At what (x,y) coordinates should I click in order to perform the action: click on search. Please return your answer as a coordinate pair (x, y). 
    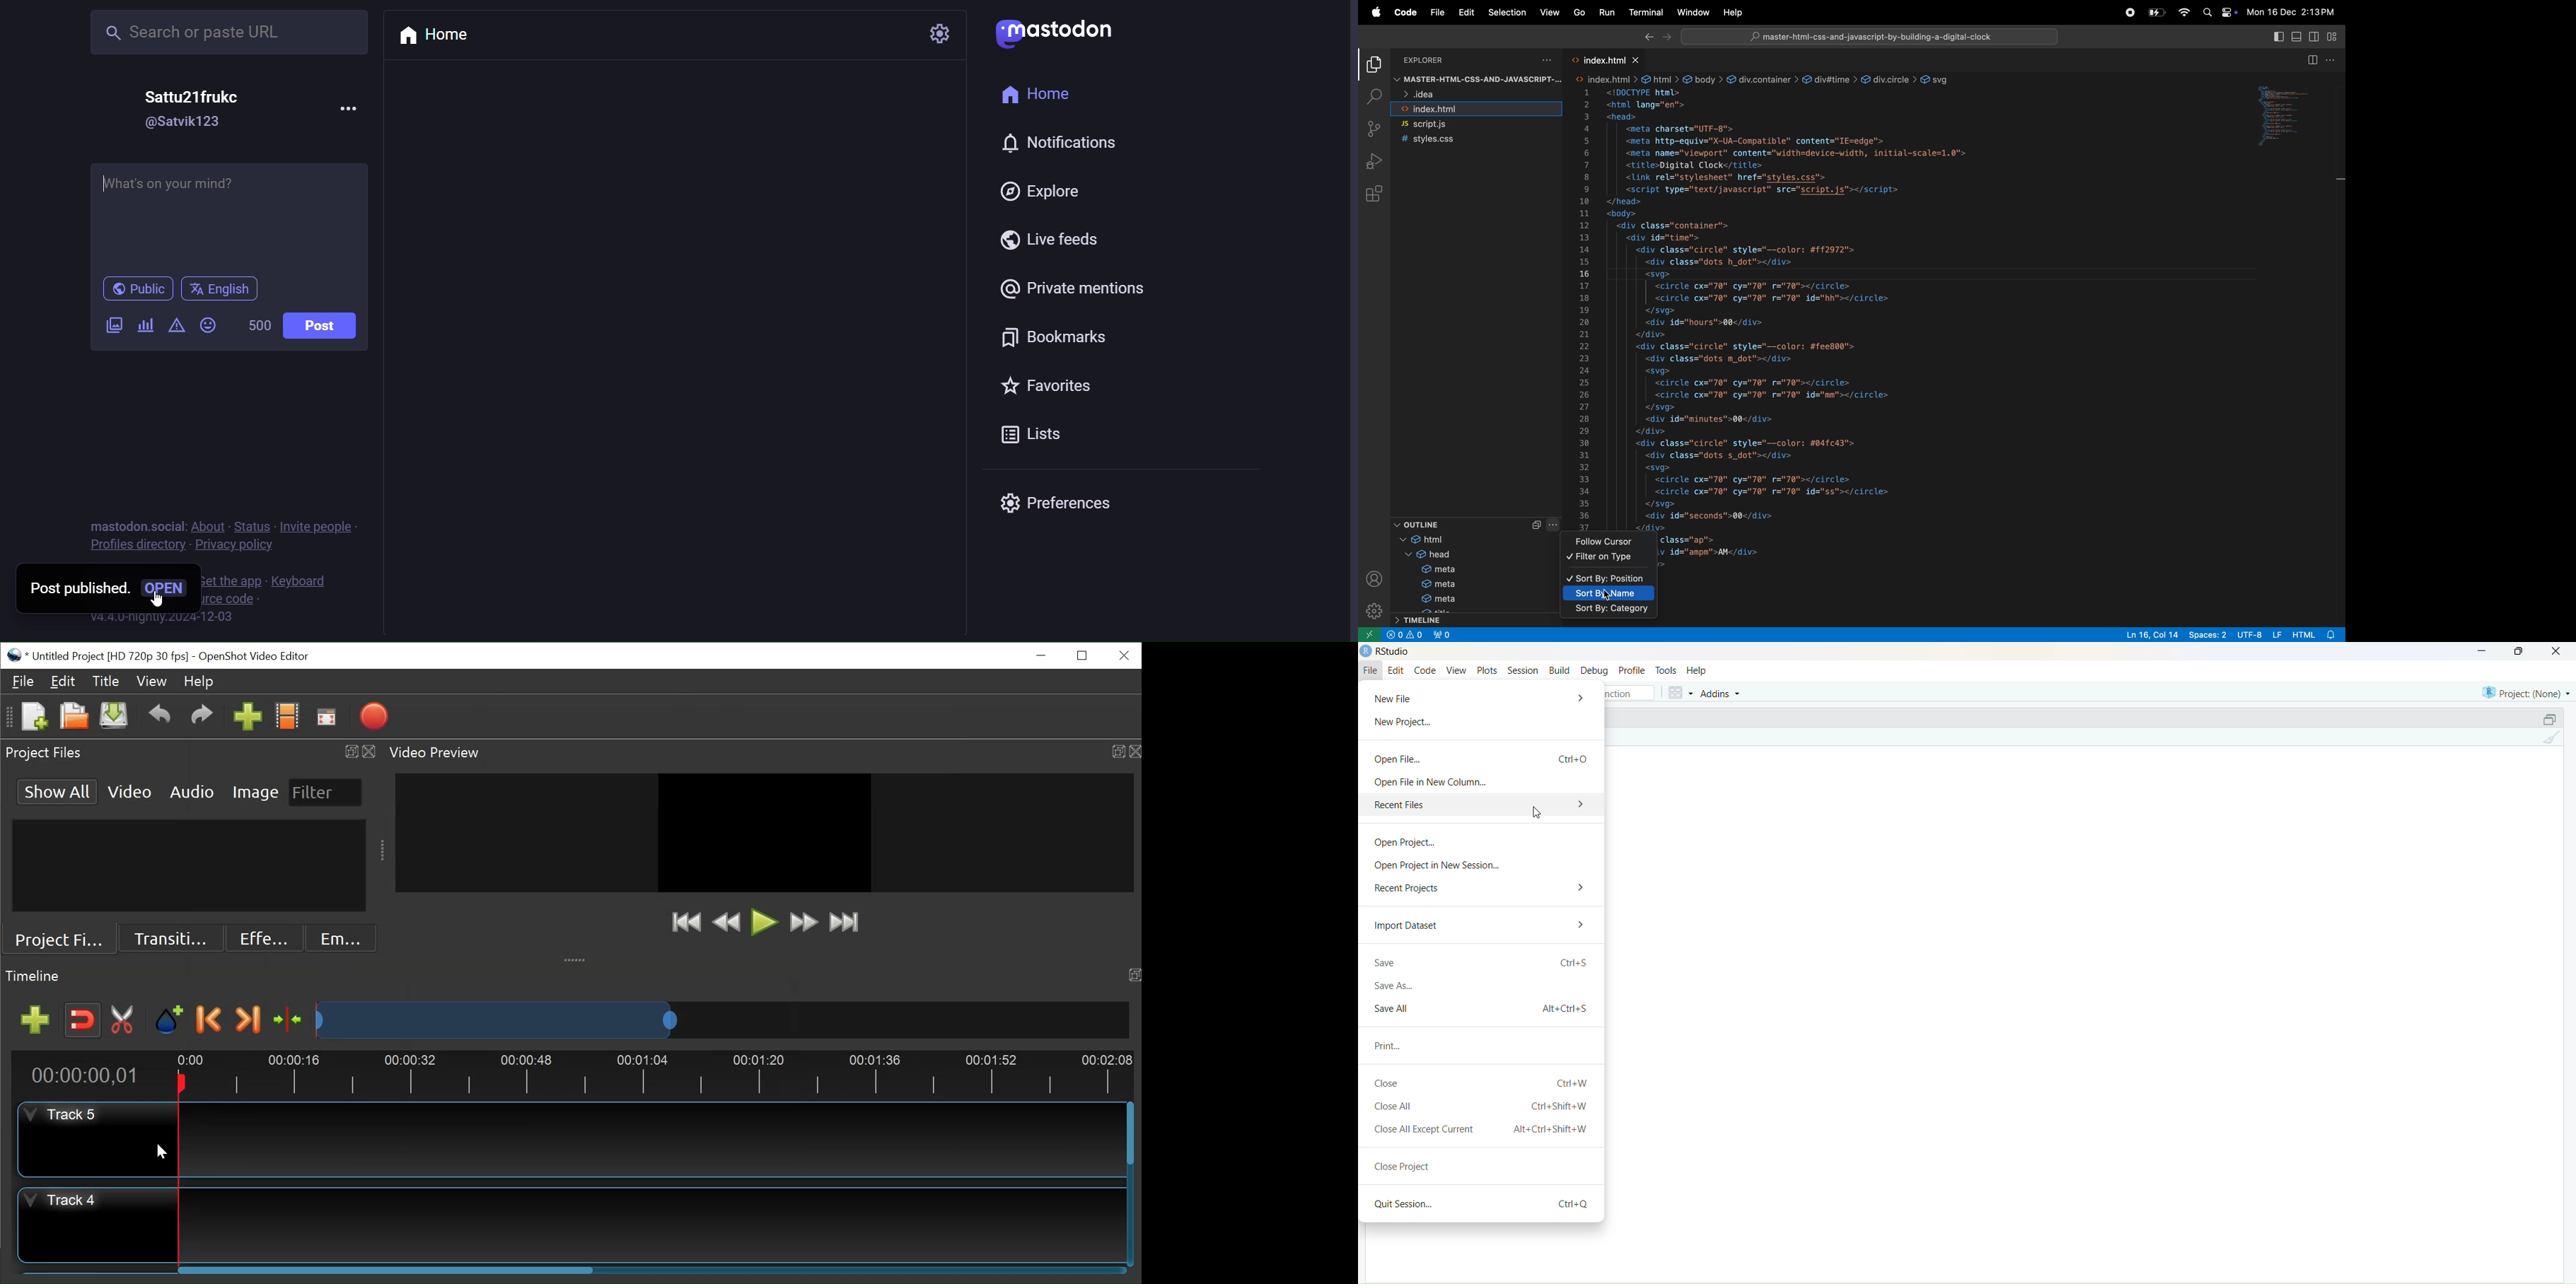
    Looking at the image, I should click on (227, 33).